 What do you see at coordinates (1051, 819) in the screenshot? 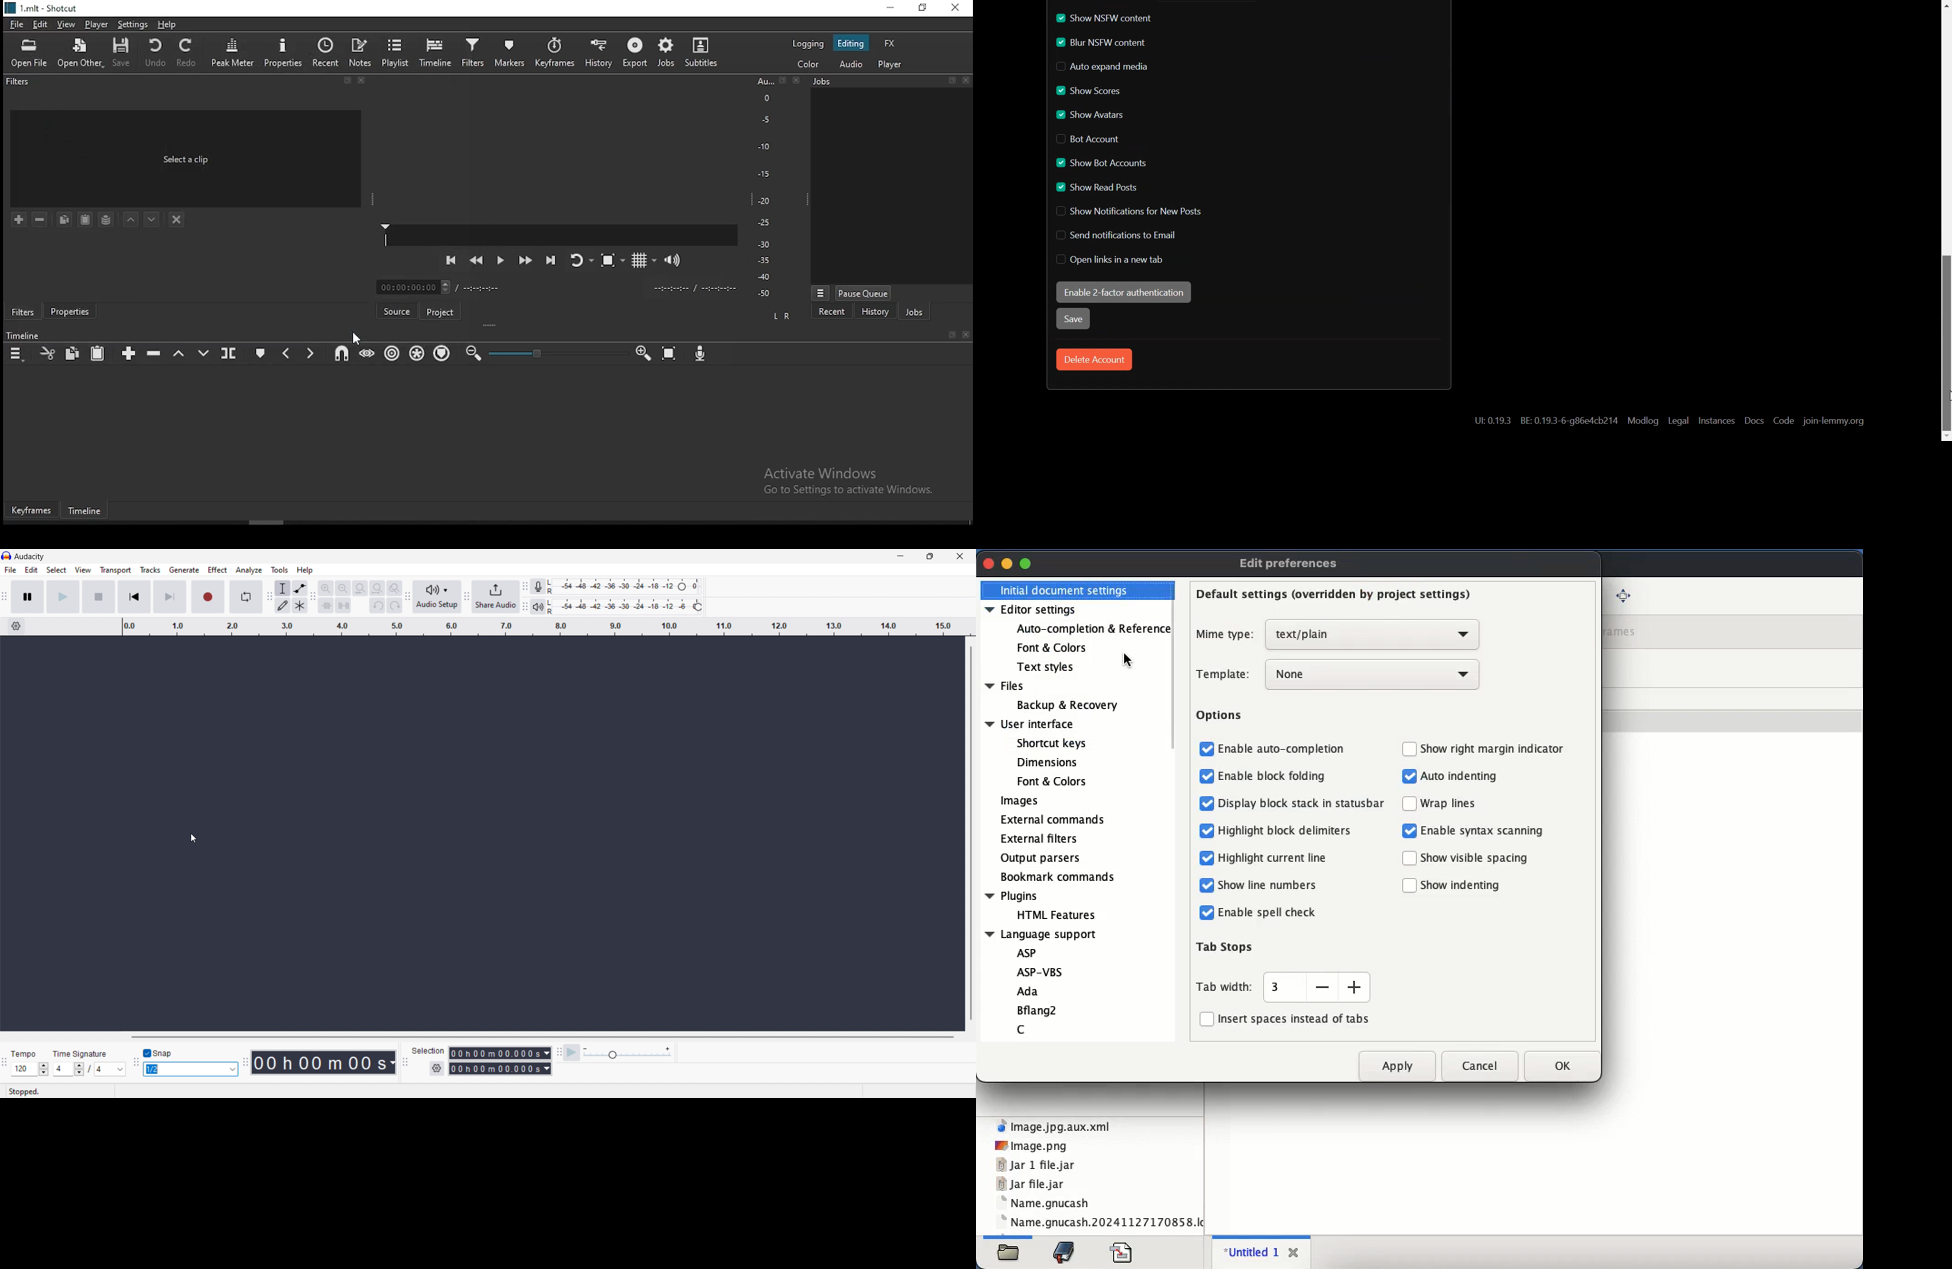
I see `external commands` at bounding box center [1051, 819].